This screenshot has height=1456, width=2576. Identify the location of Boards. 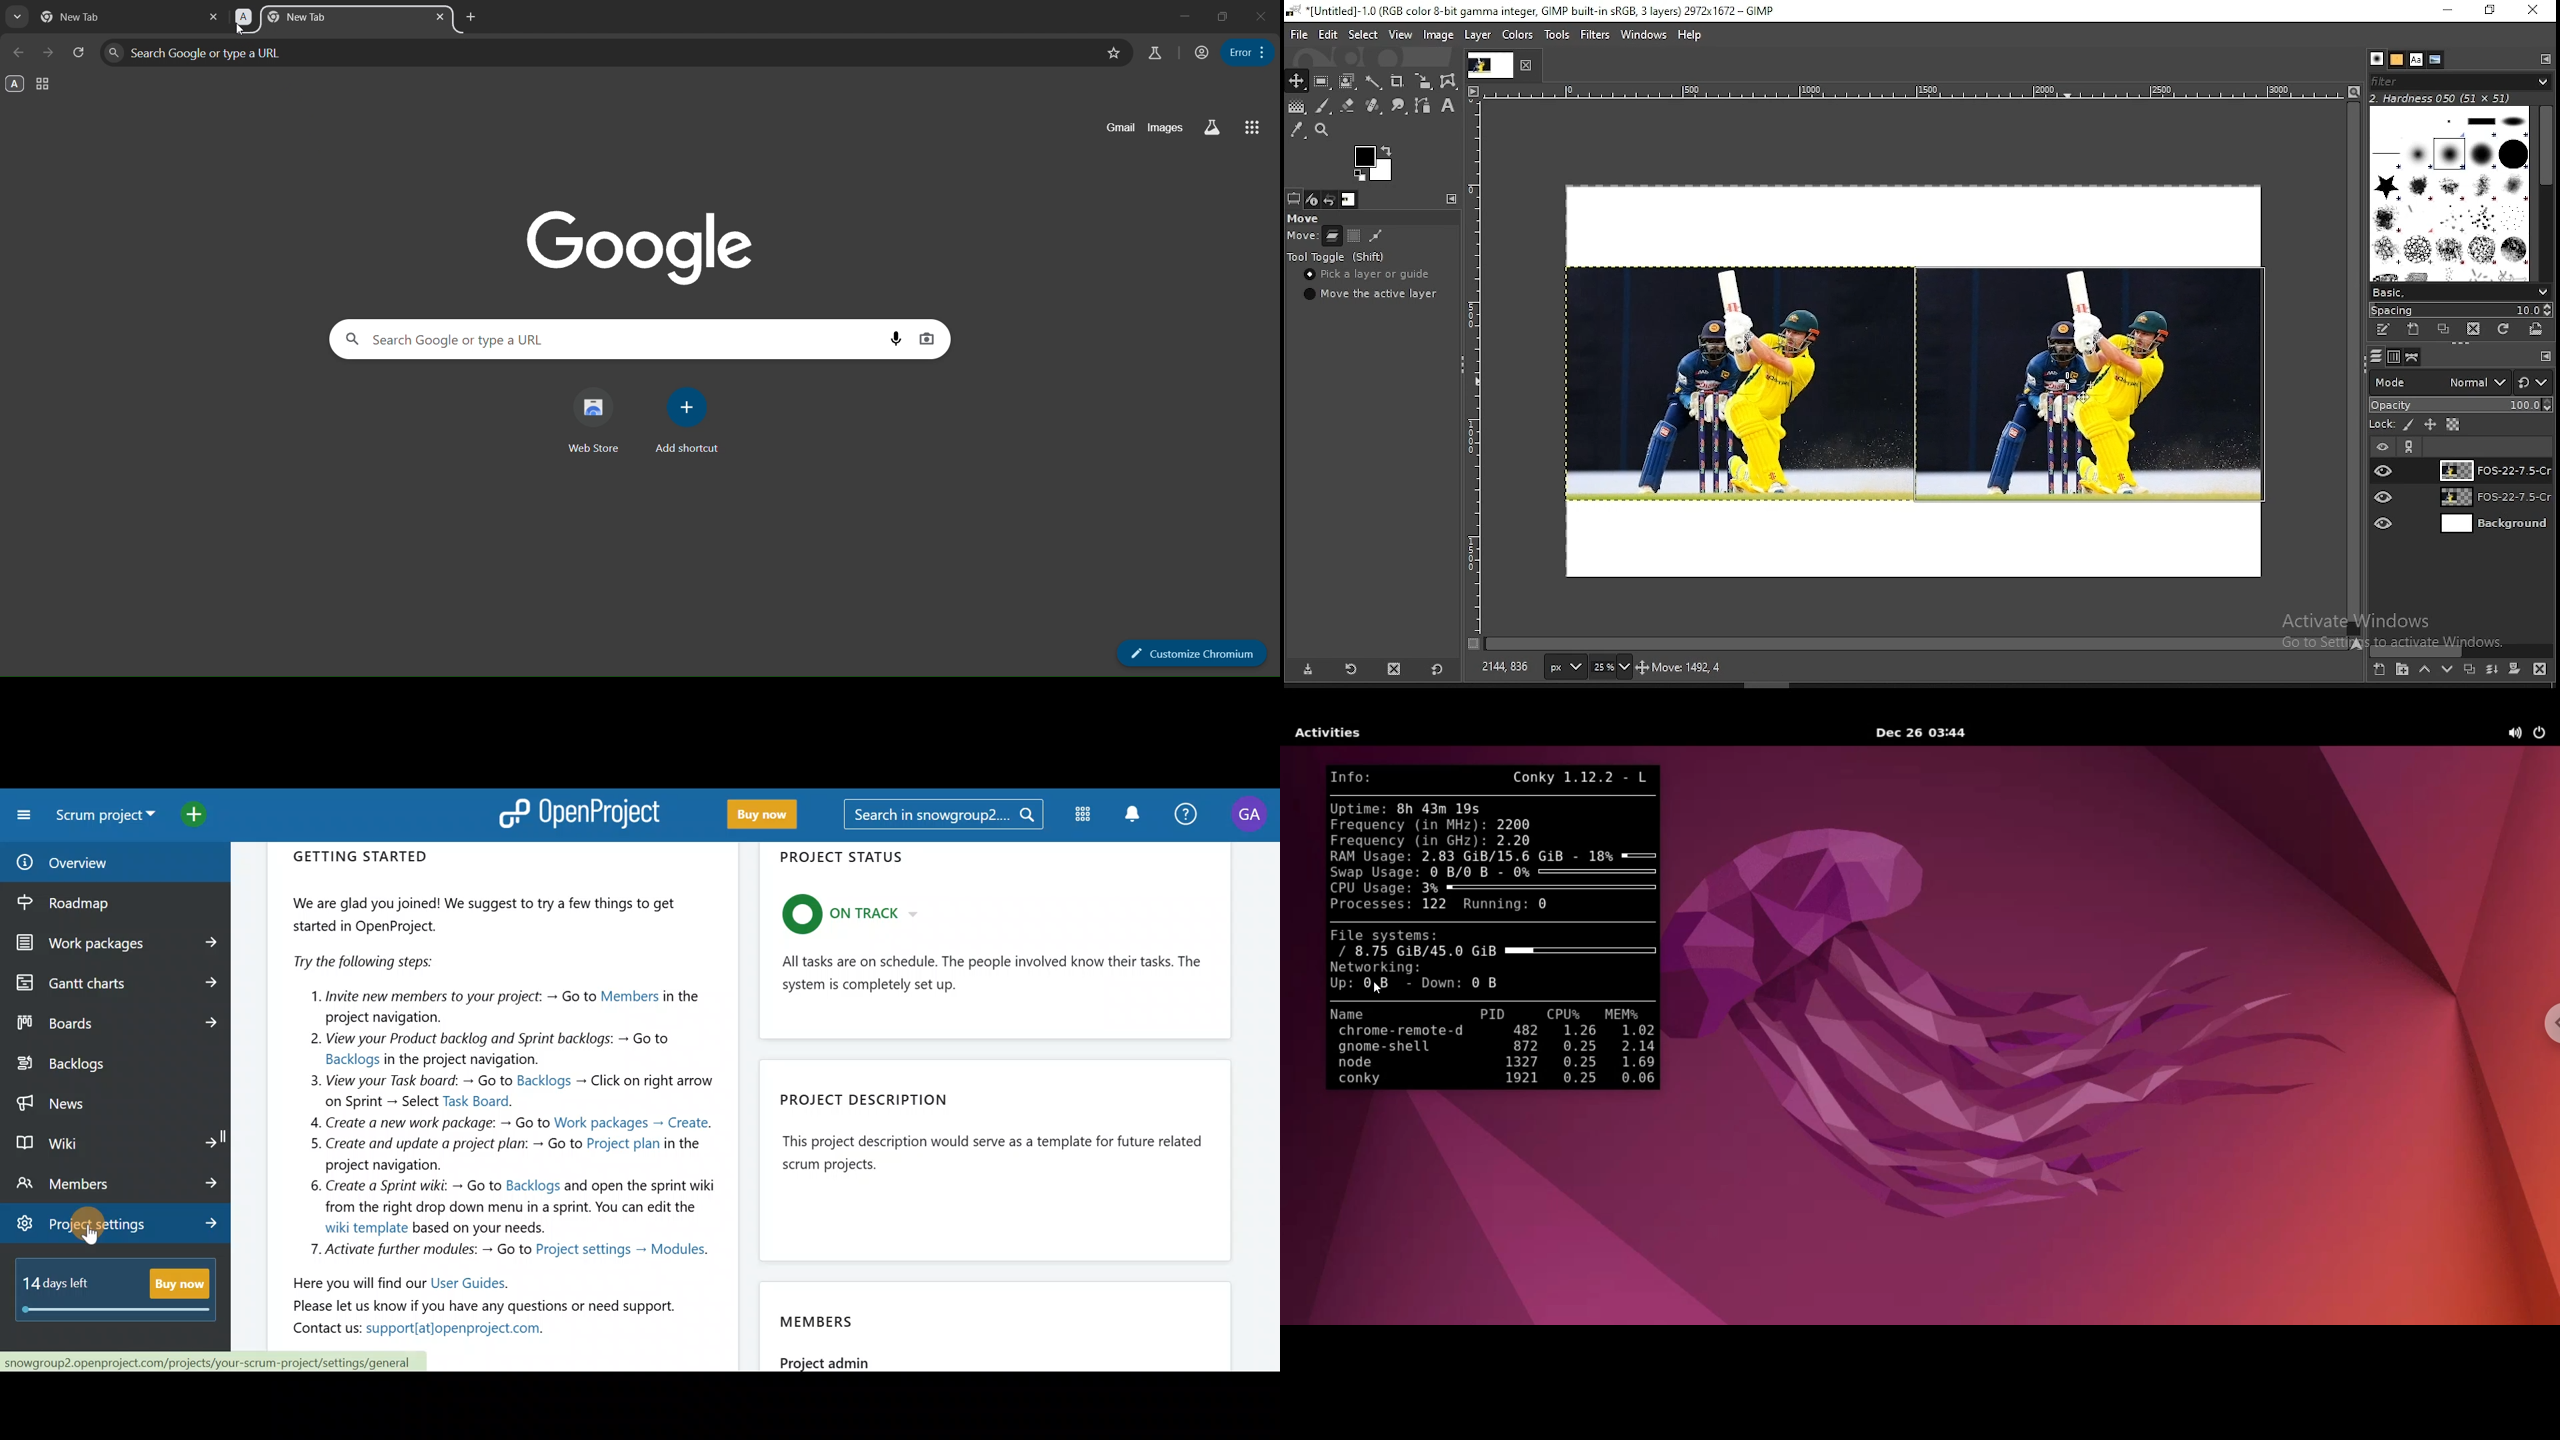
(115, 1023).